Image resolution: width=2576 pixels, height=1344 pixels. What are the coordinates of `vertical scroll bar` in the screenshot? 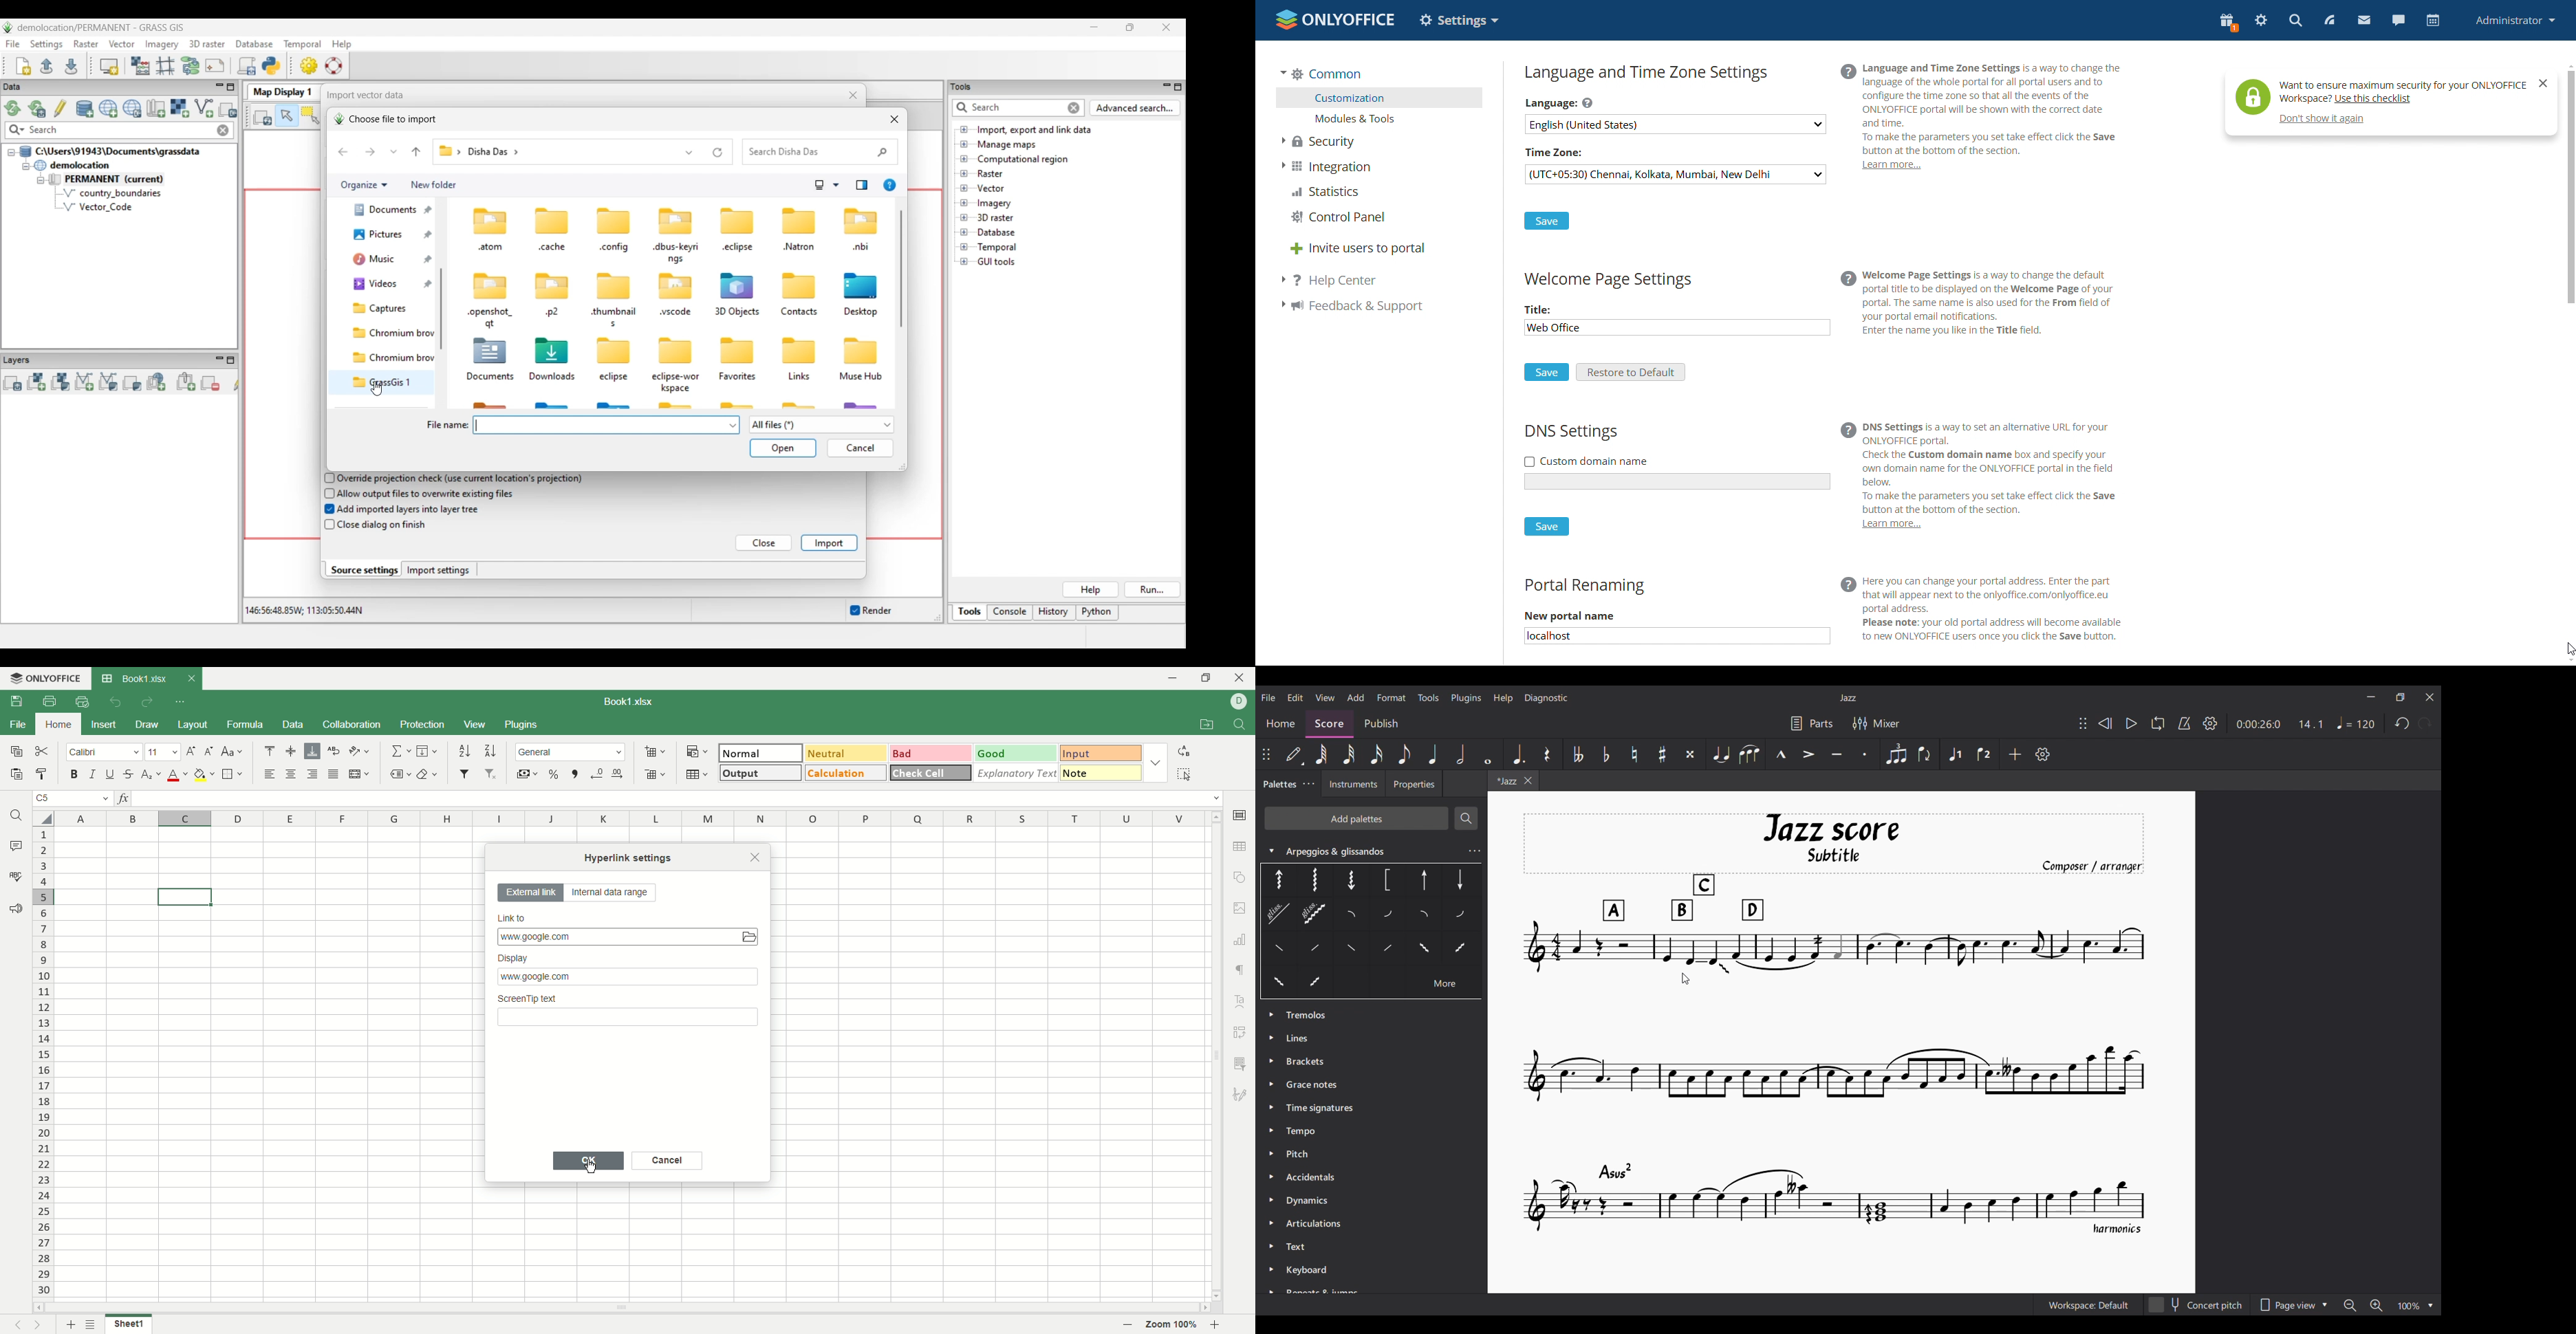 It's located at (1213, 1058).